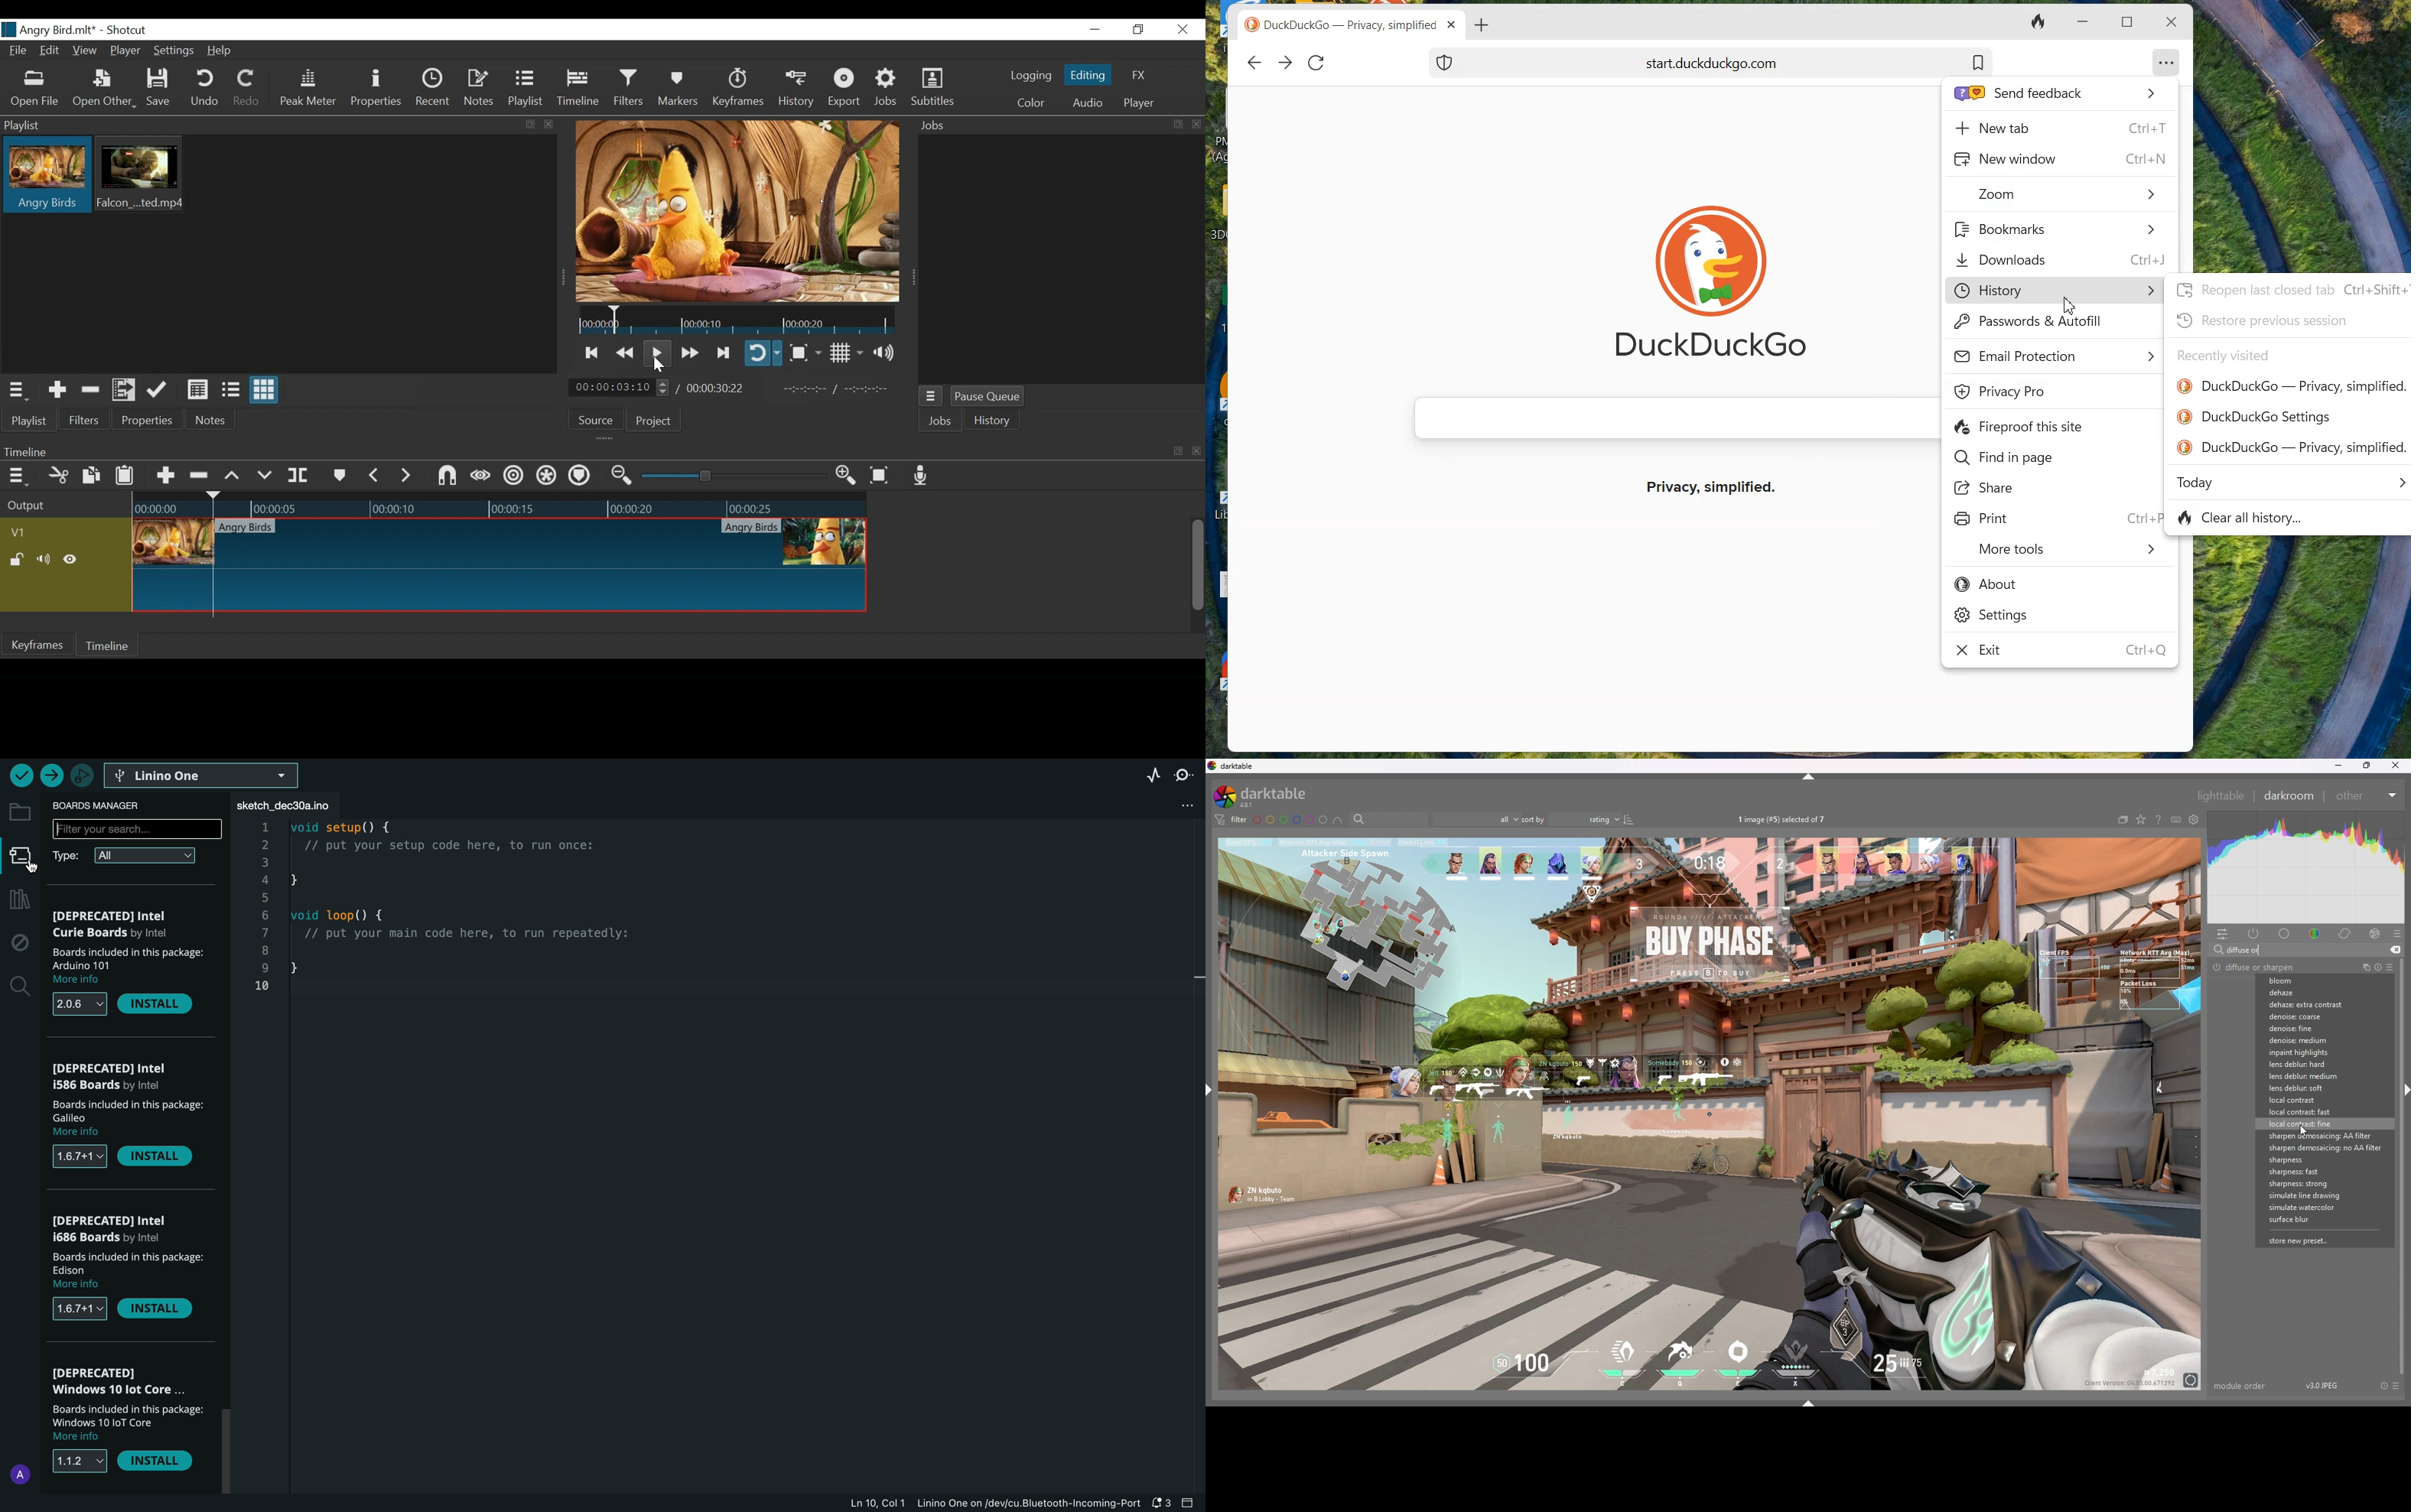 The image size is (2436, 1512). I want to click on input, so click(2250, 950).